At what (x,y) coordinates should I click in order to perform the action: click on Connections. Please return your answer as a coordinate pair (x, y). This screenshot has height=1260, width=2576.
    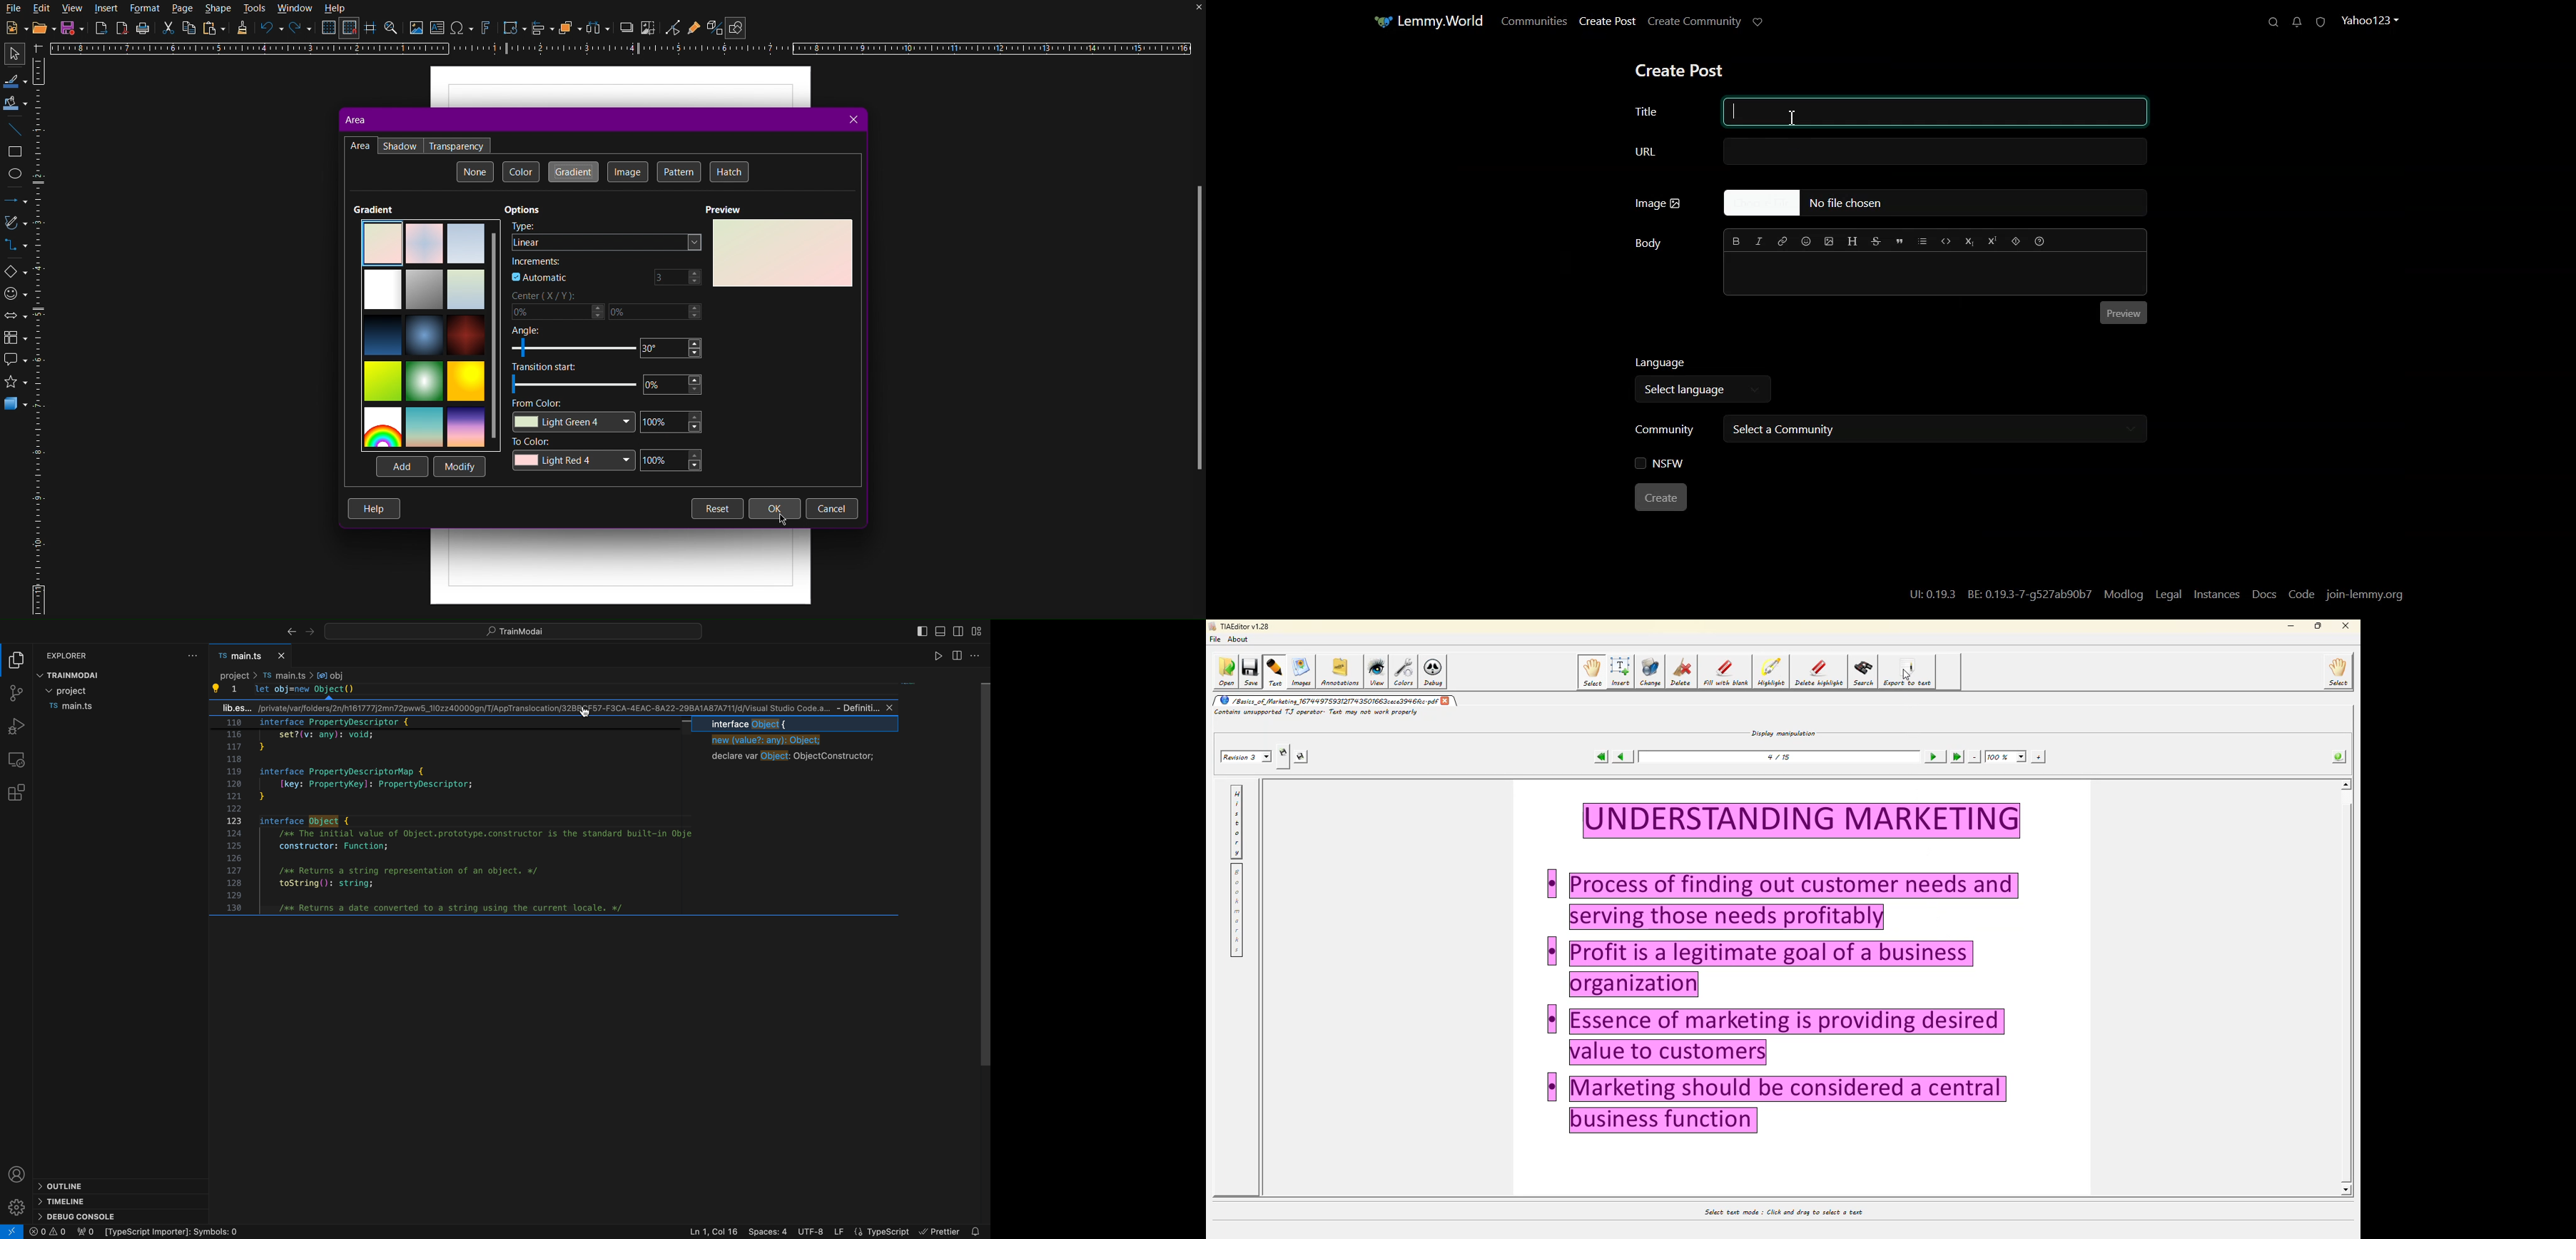
    Looking at the image, I should click on (14, 246).